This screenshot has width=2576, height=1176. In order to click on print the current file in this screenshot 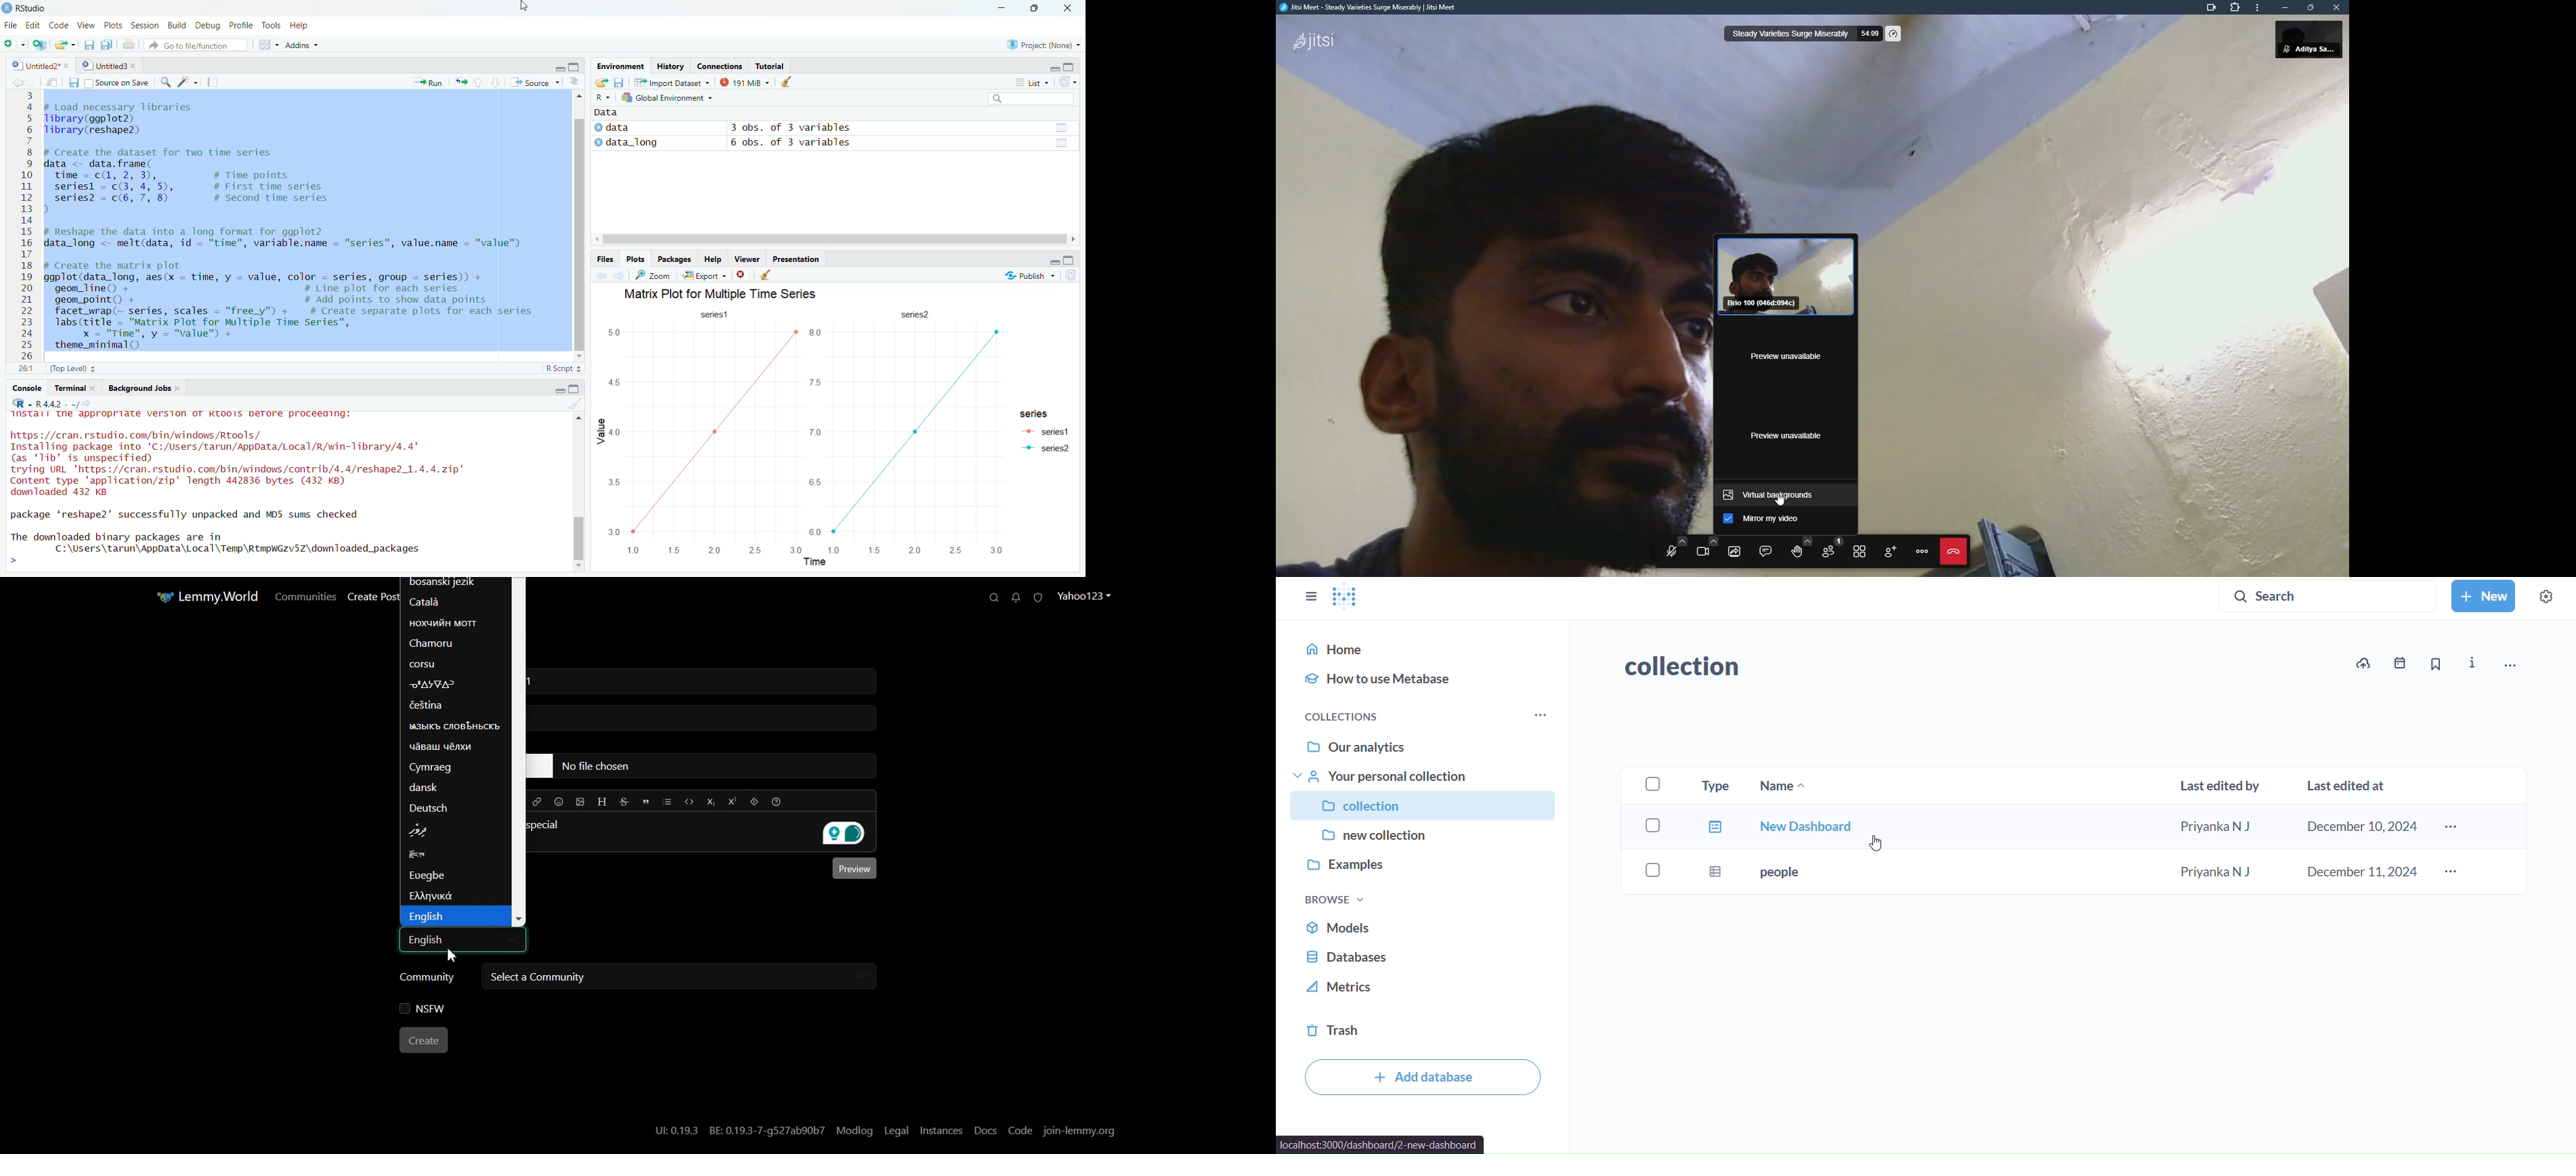, I will do `click(127, 44)`.